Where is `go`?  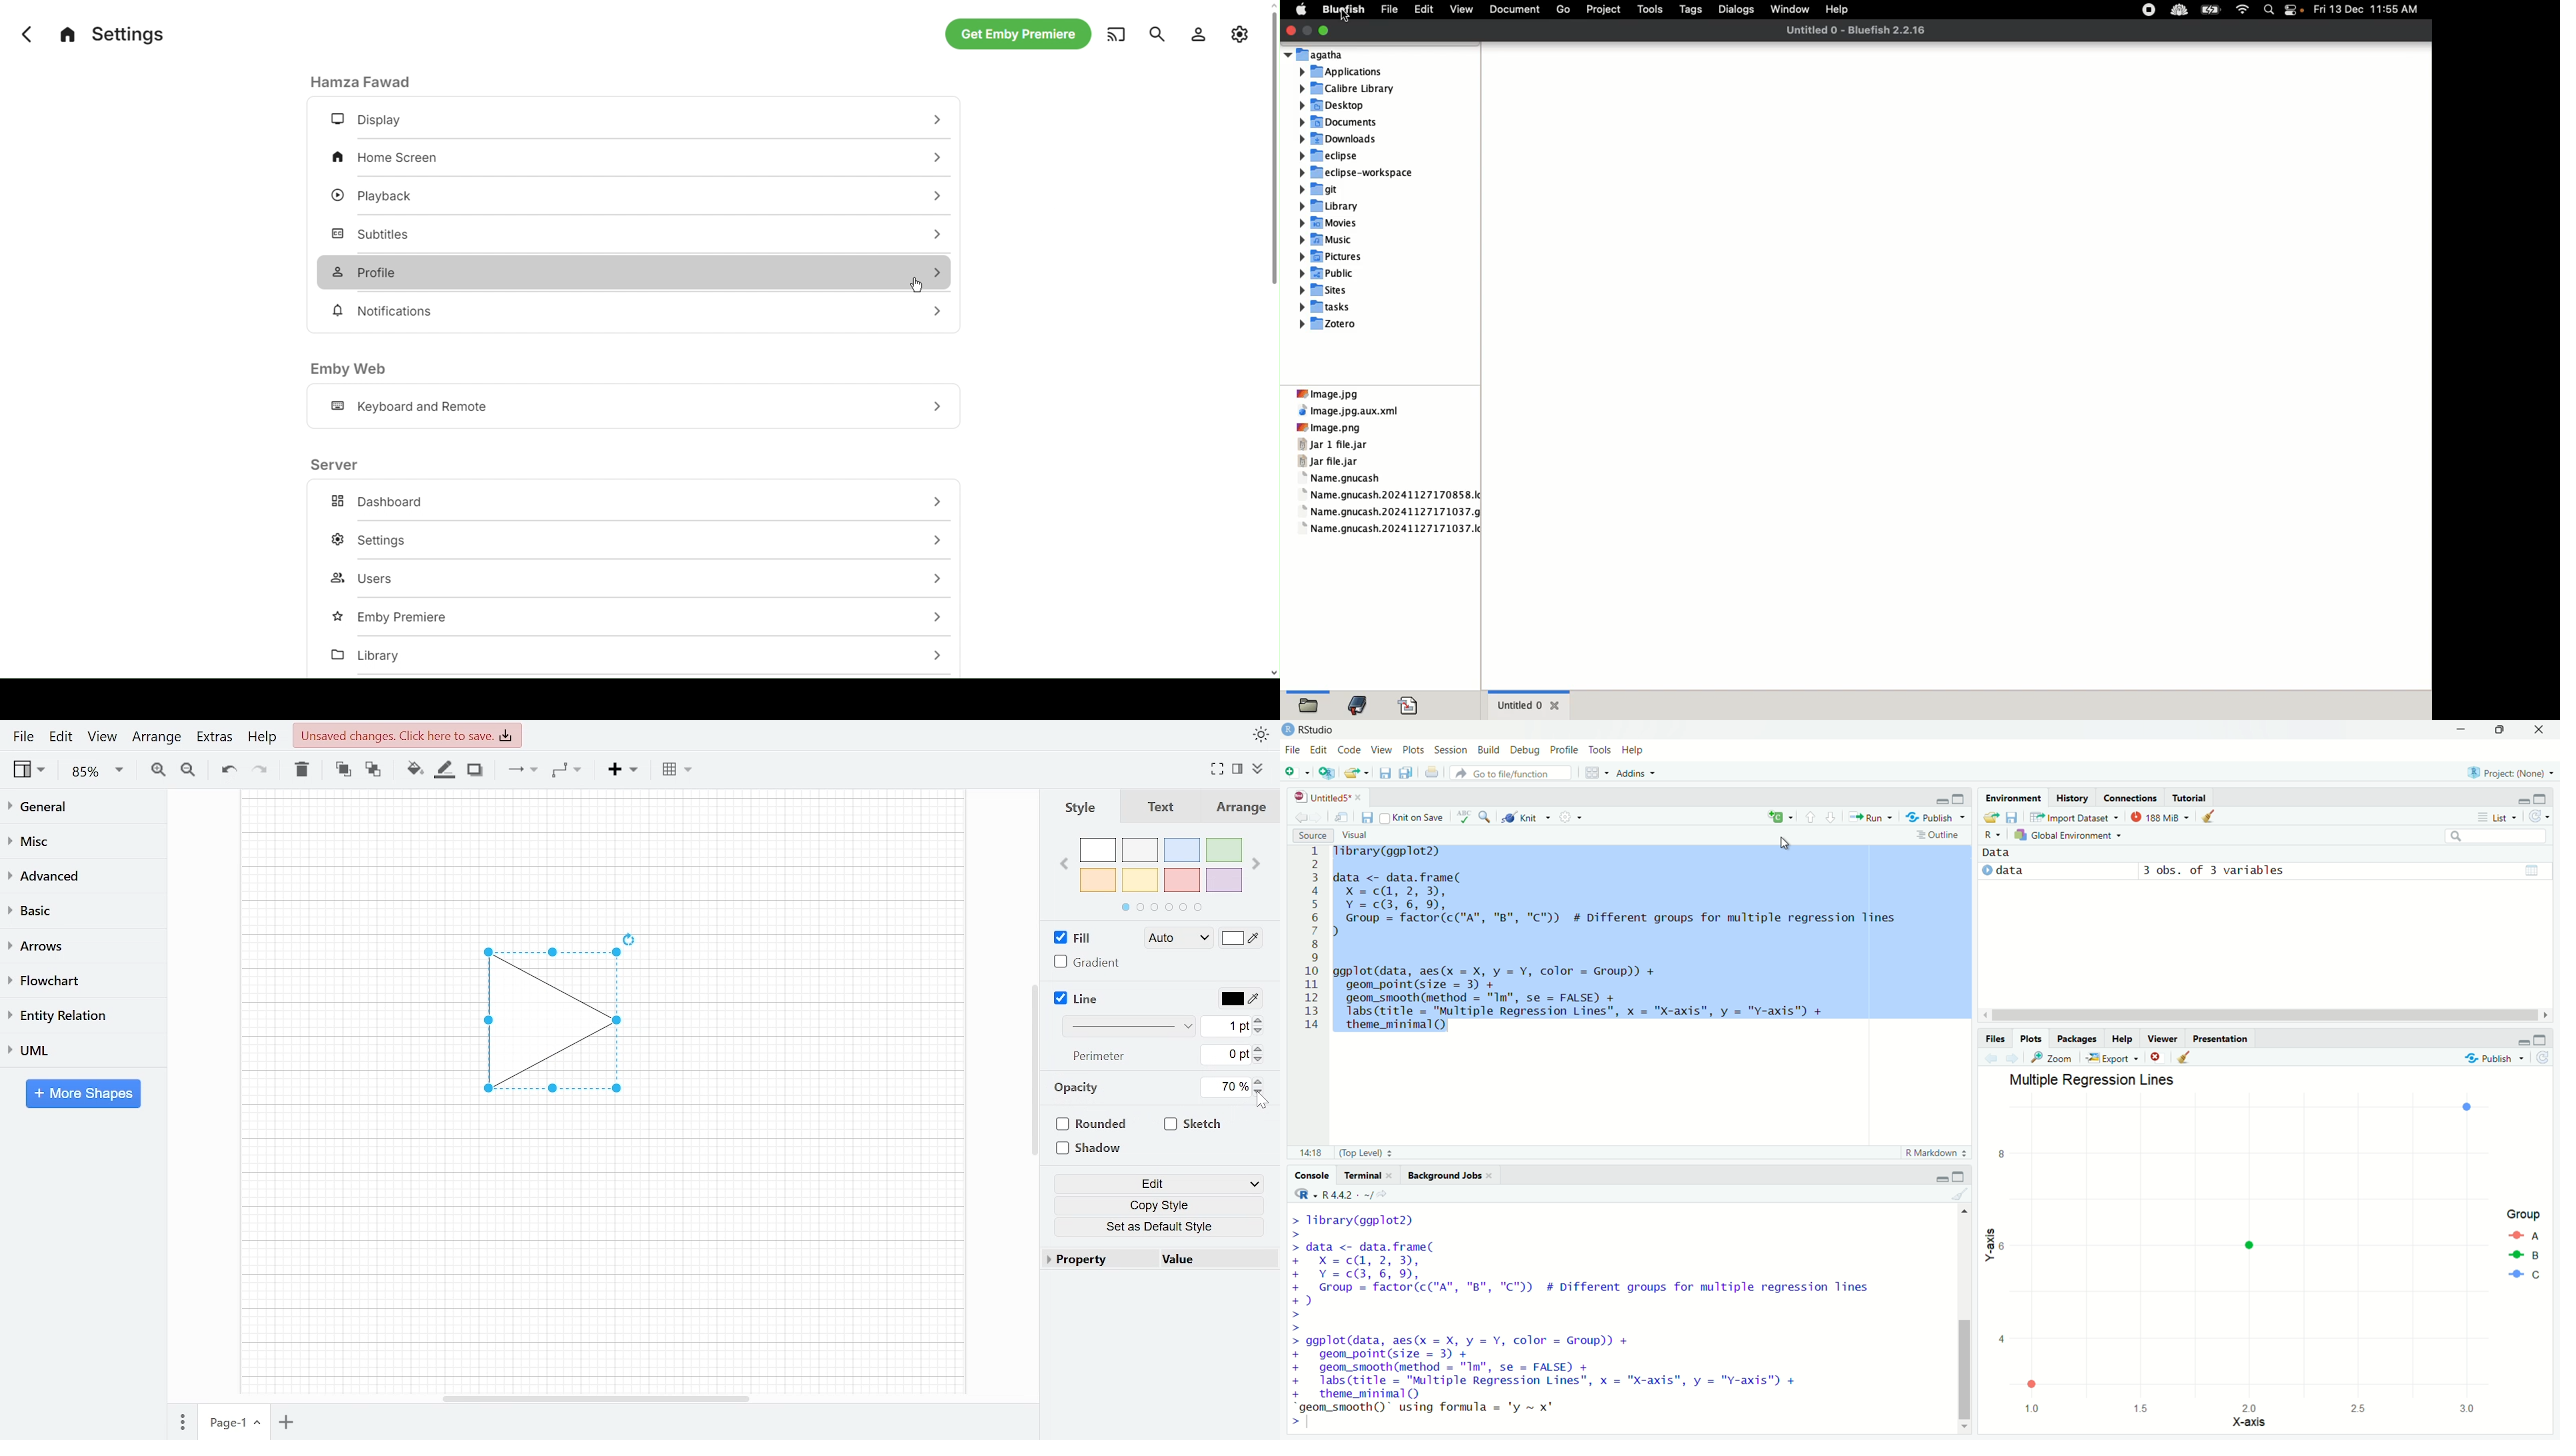
go is located at coordinates (933, 272).